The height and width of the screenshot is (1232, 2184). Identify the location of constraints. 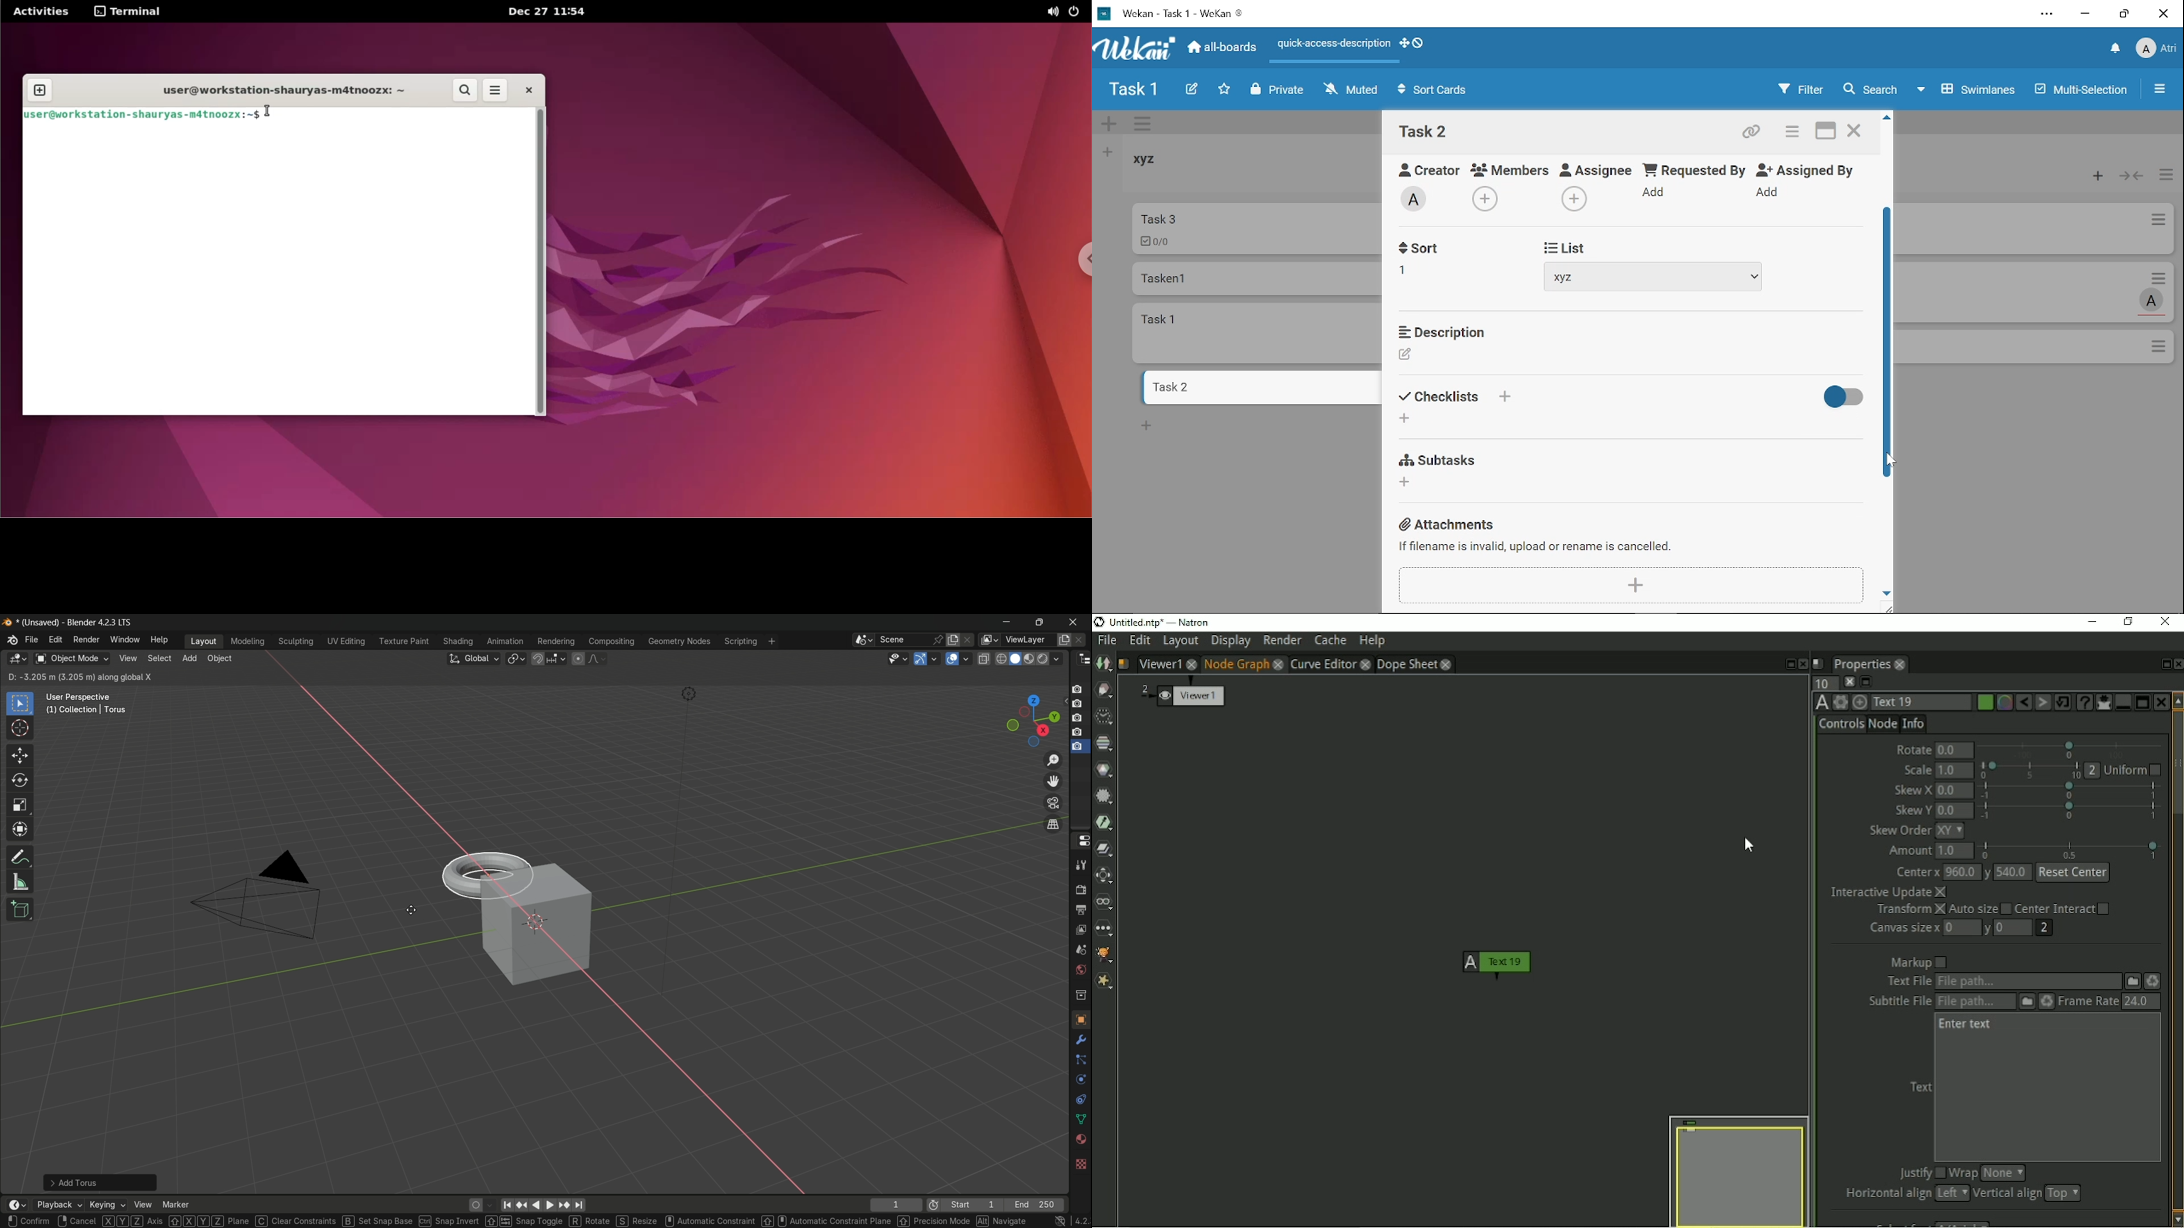
(1080, 1100).